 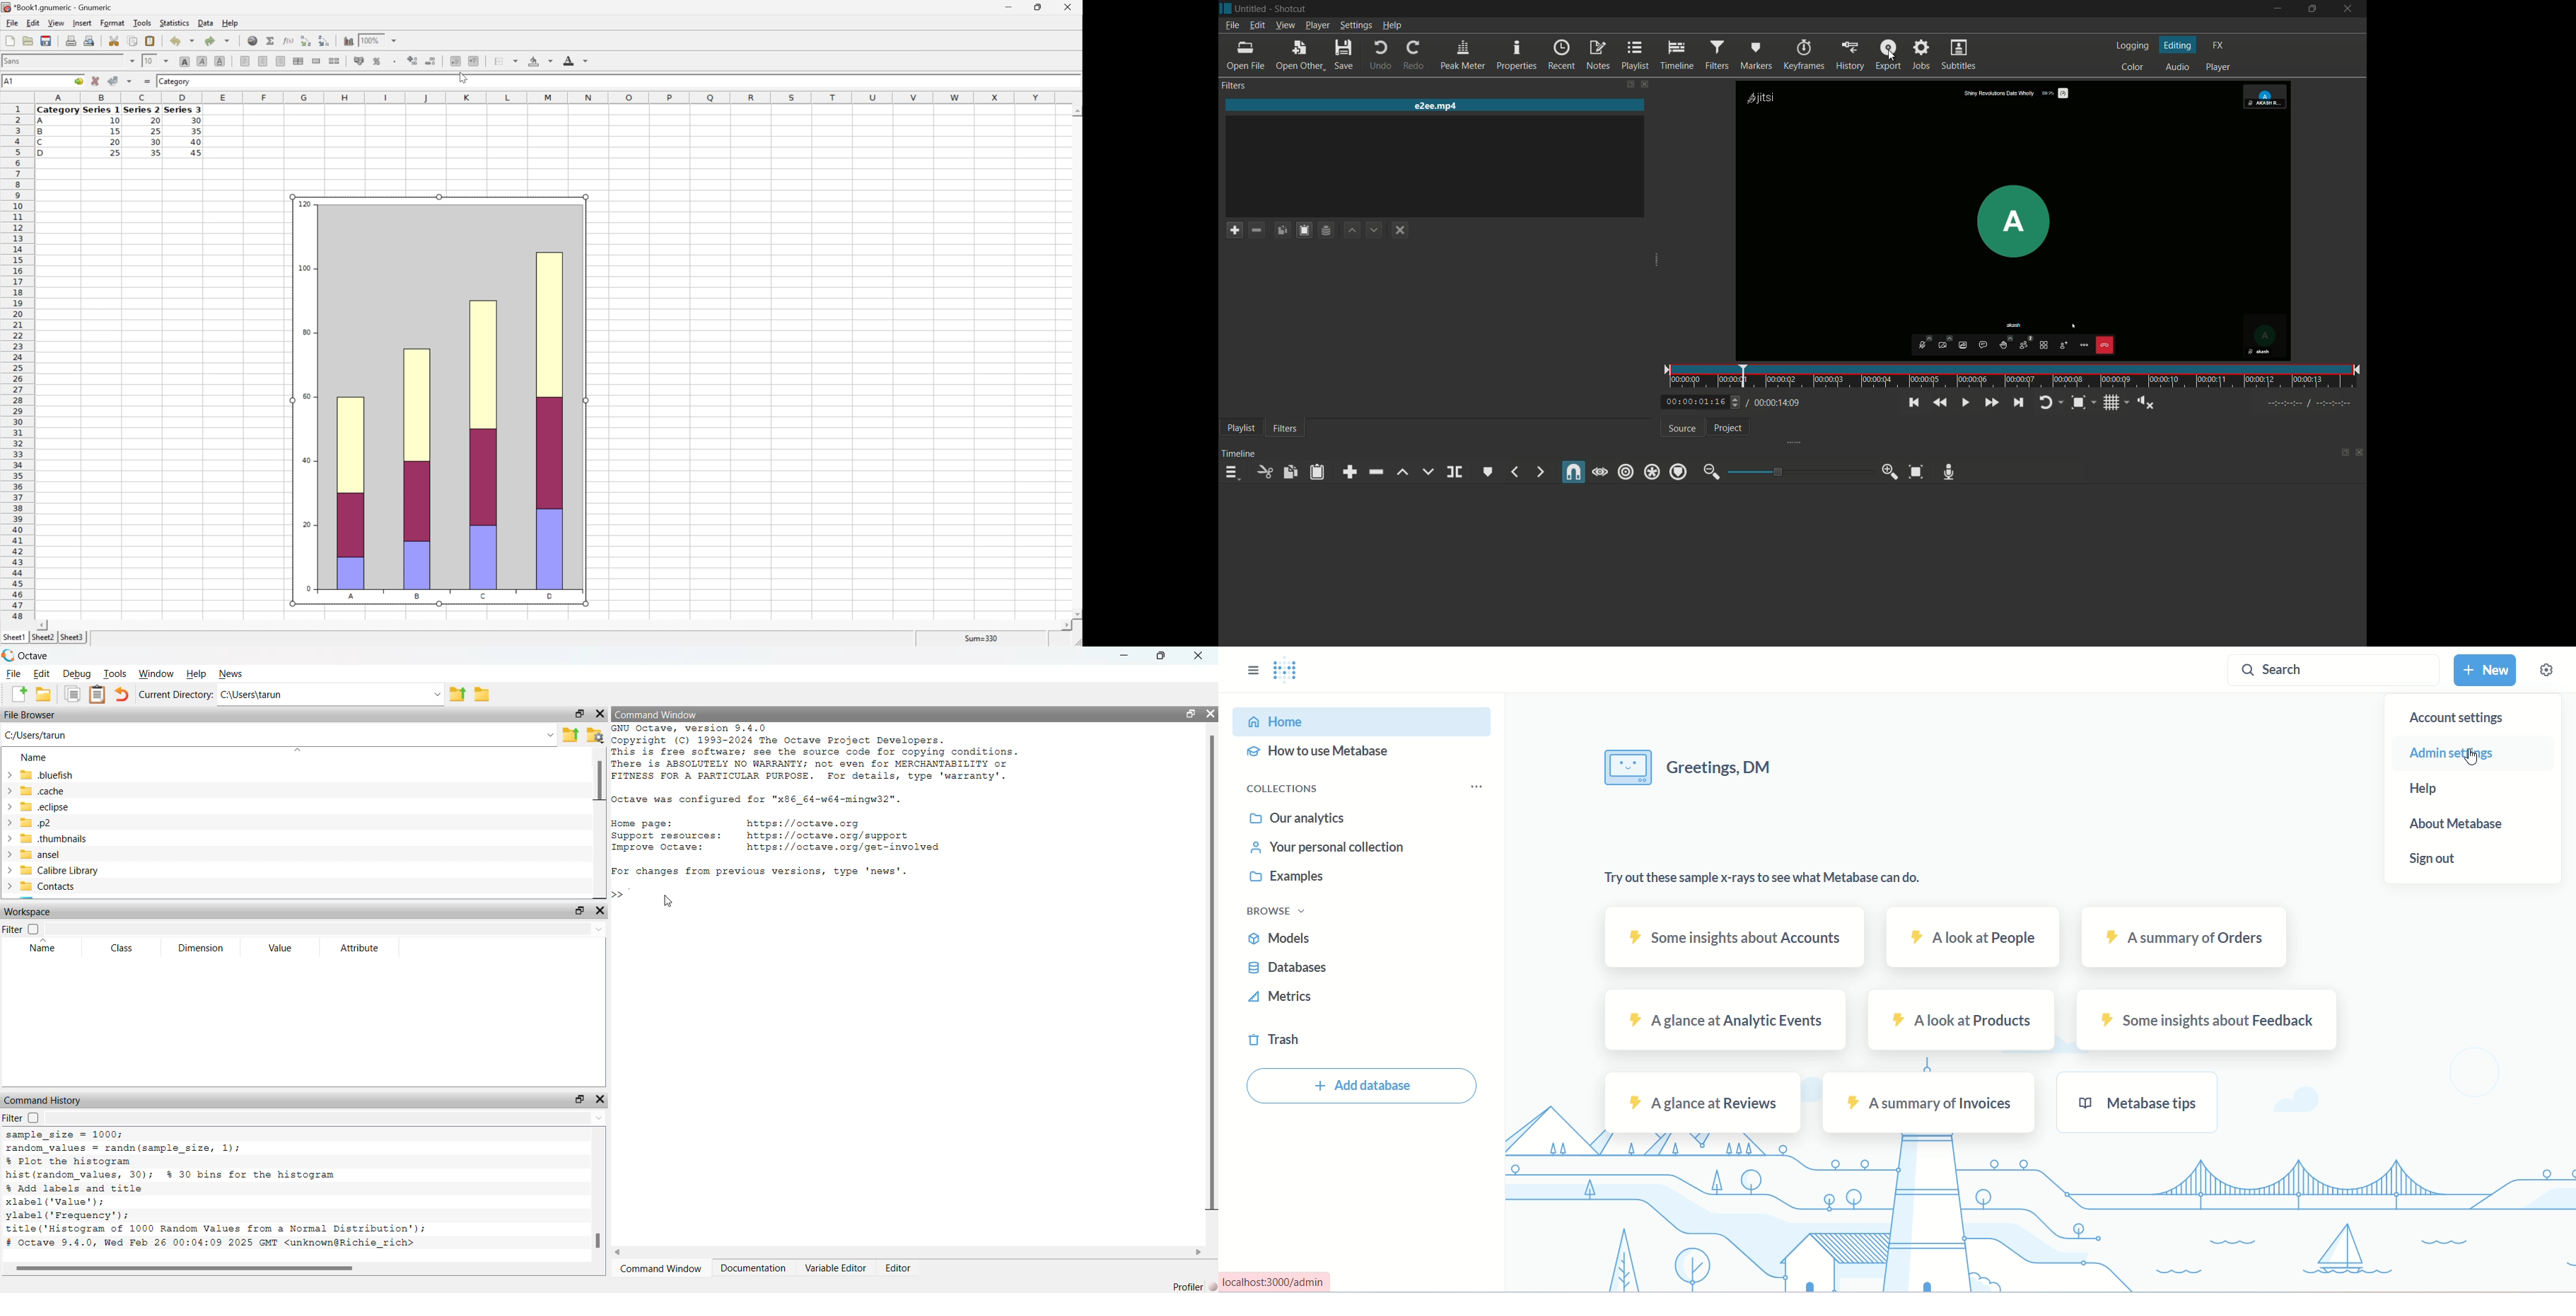 What do you see at coordinates (1975, 937) in the screenshot?
I see `people` at bounding box center [1975, 937].